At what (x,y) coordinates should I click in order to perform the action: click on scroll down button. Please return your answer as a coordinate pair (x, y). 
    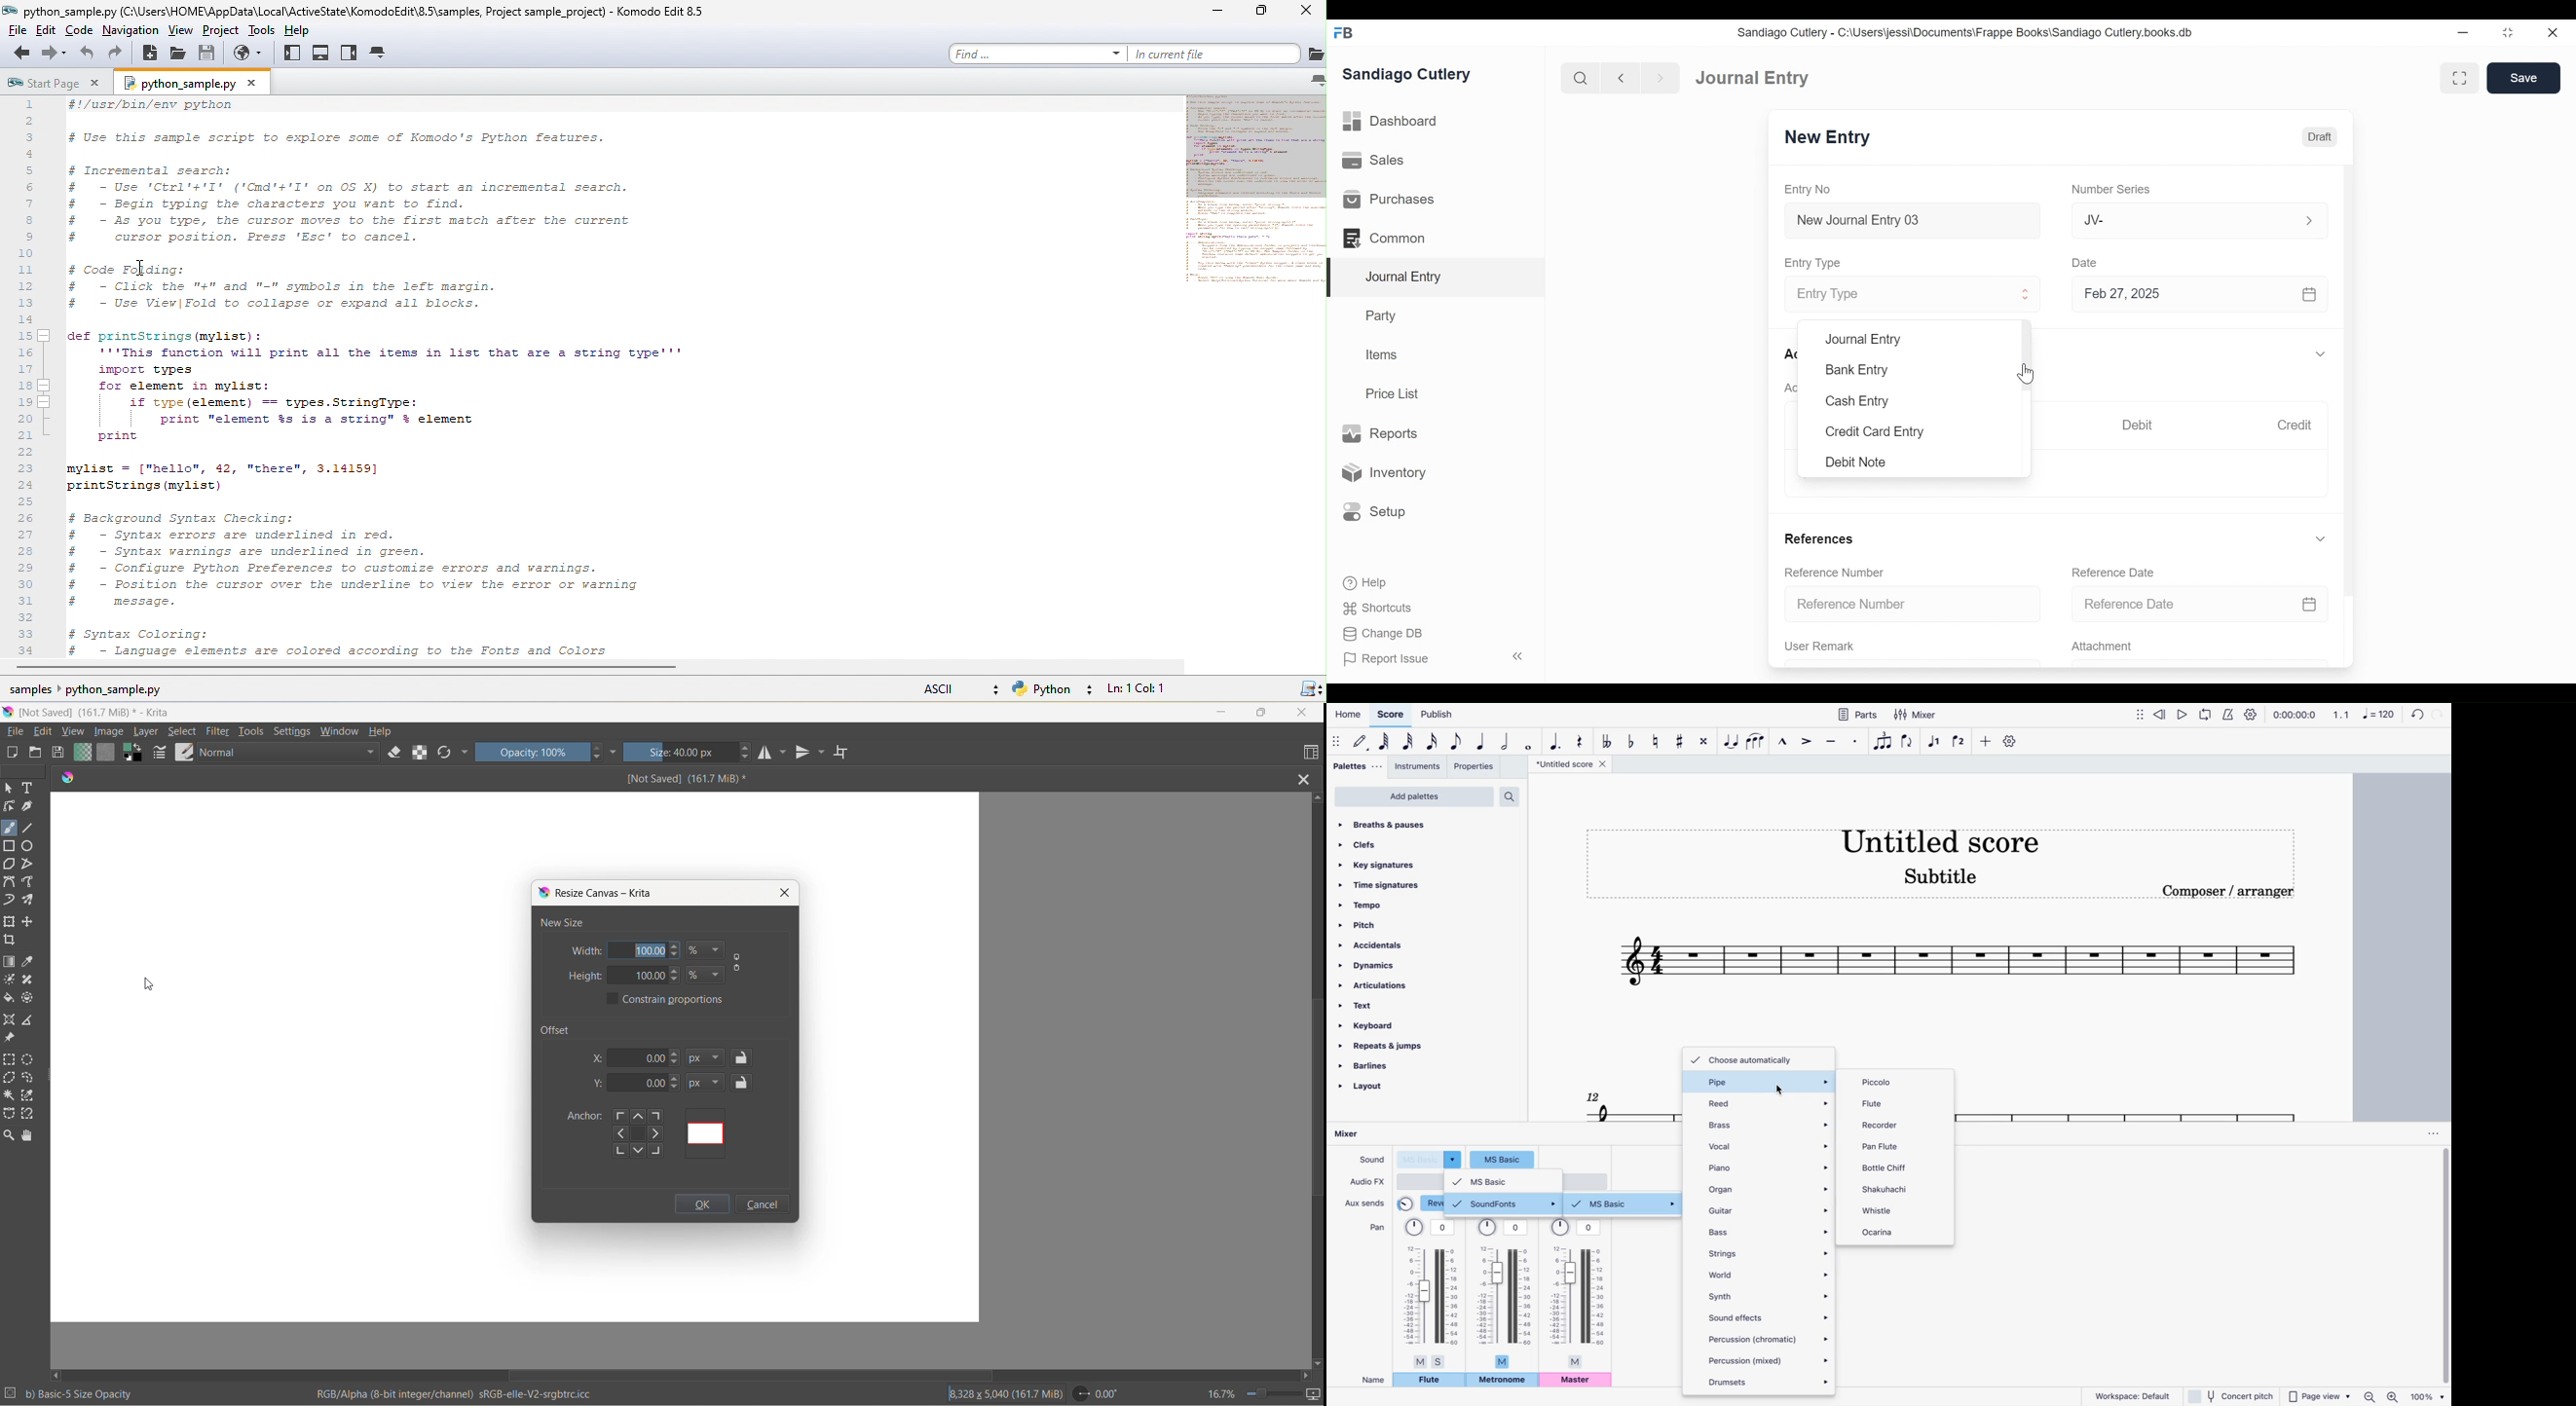
    Looking at the image, I should click on (1315, 1361).